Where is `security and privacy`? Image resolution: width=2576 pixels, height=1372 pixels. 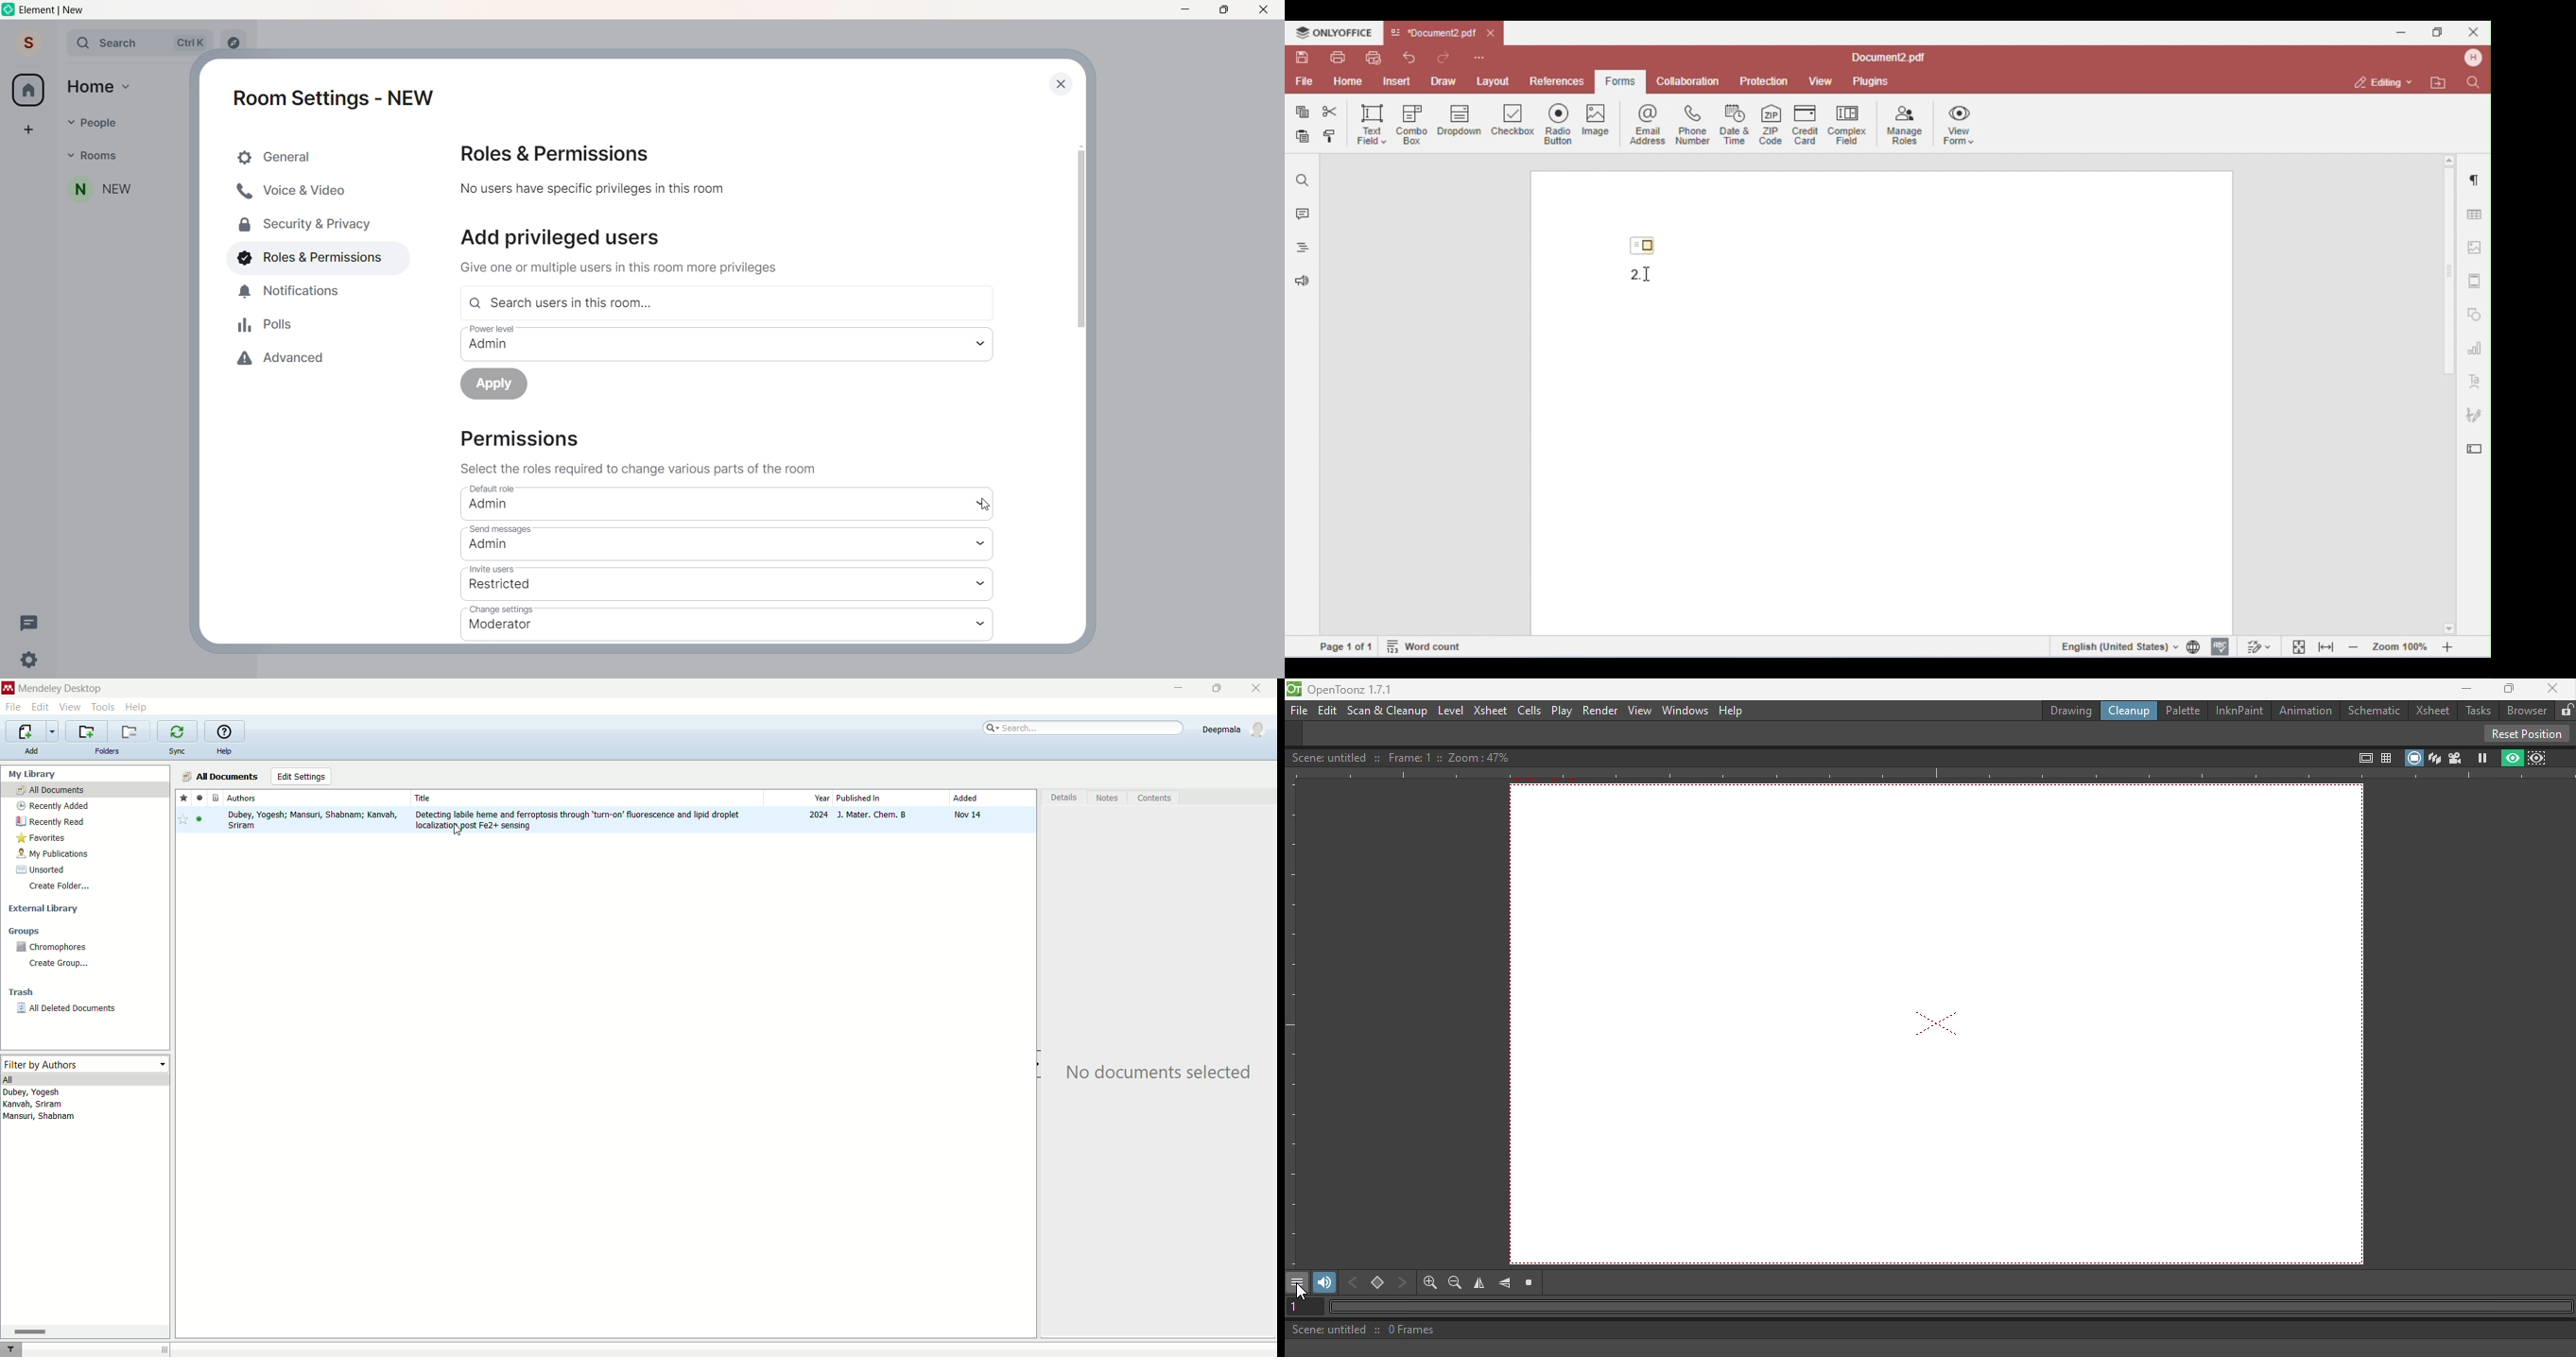
security and privacy is located at coordinates (299, 223).